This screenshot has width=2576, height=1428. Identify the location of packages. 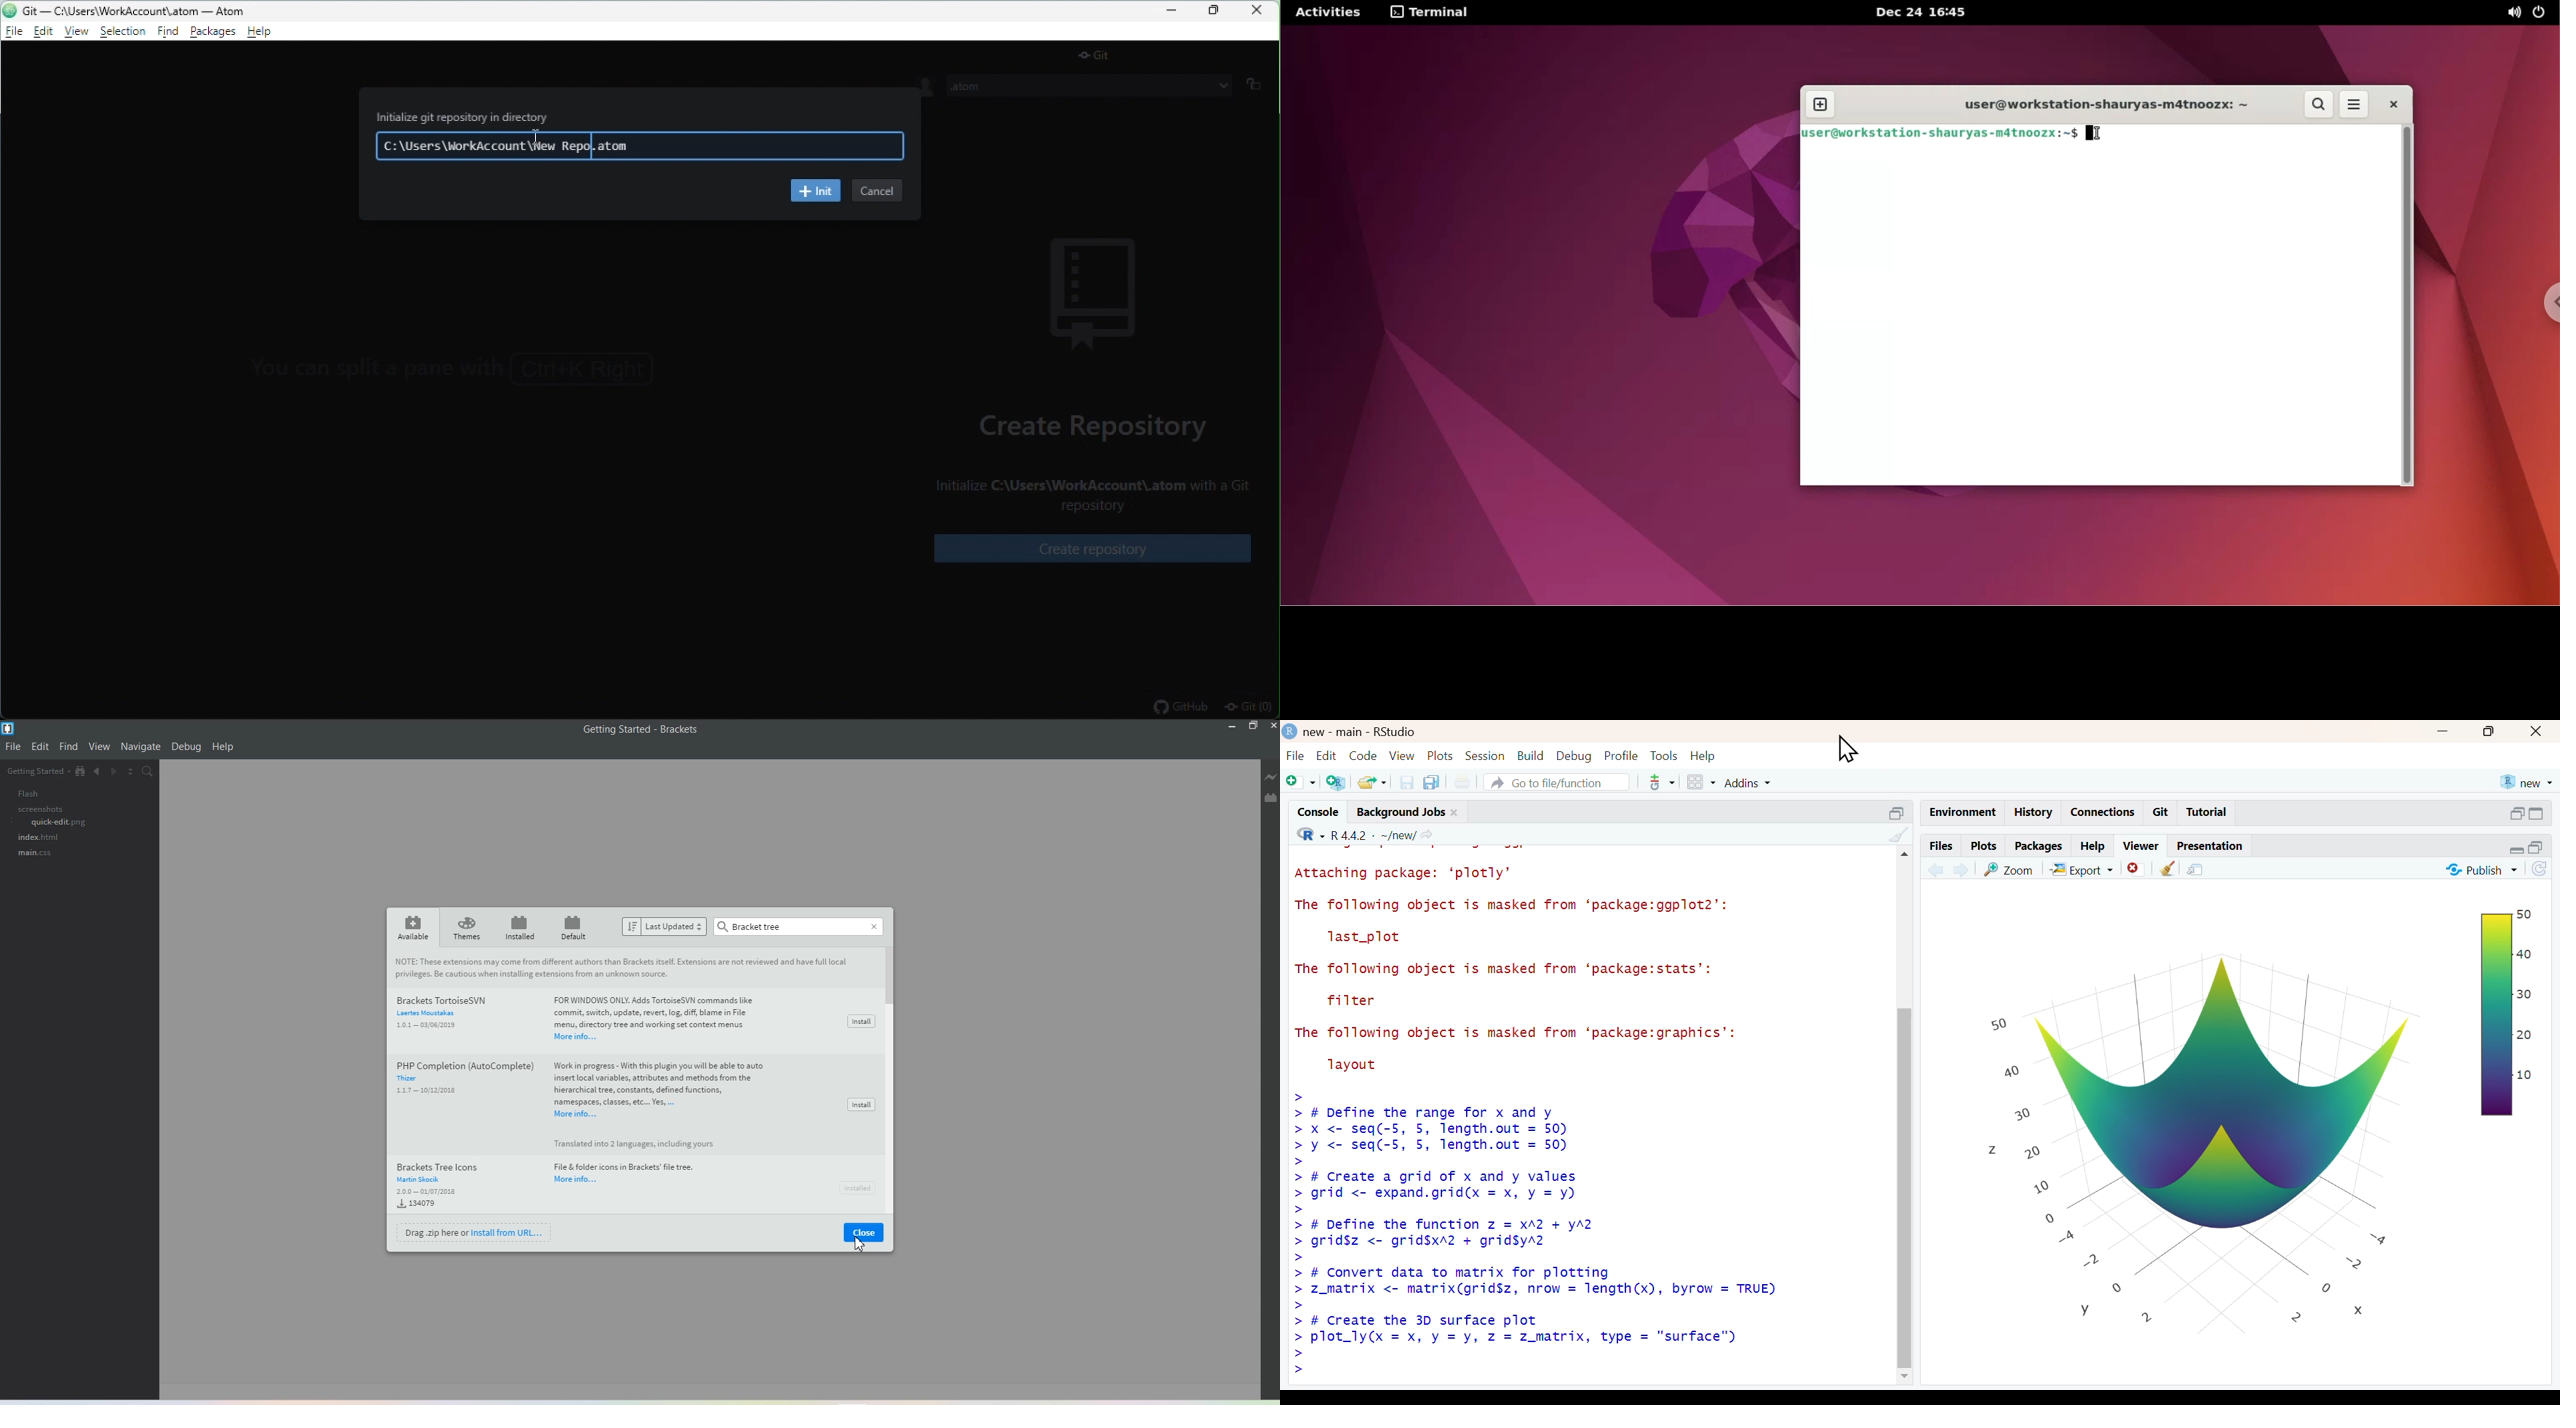
(2038, 847).